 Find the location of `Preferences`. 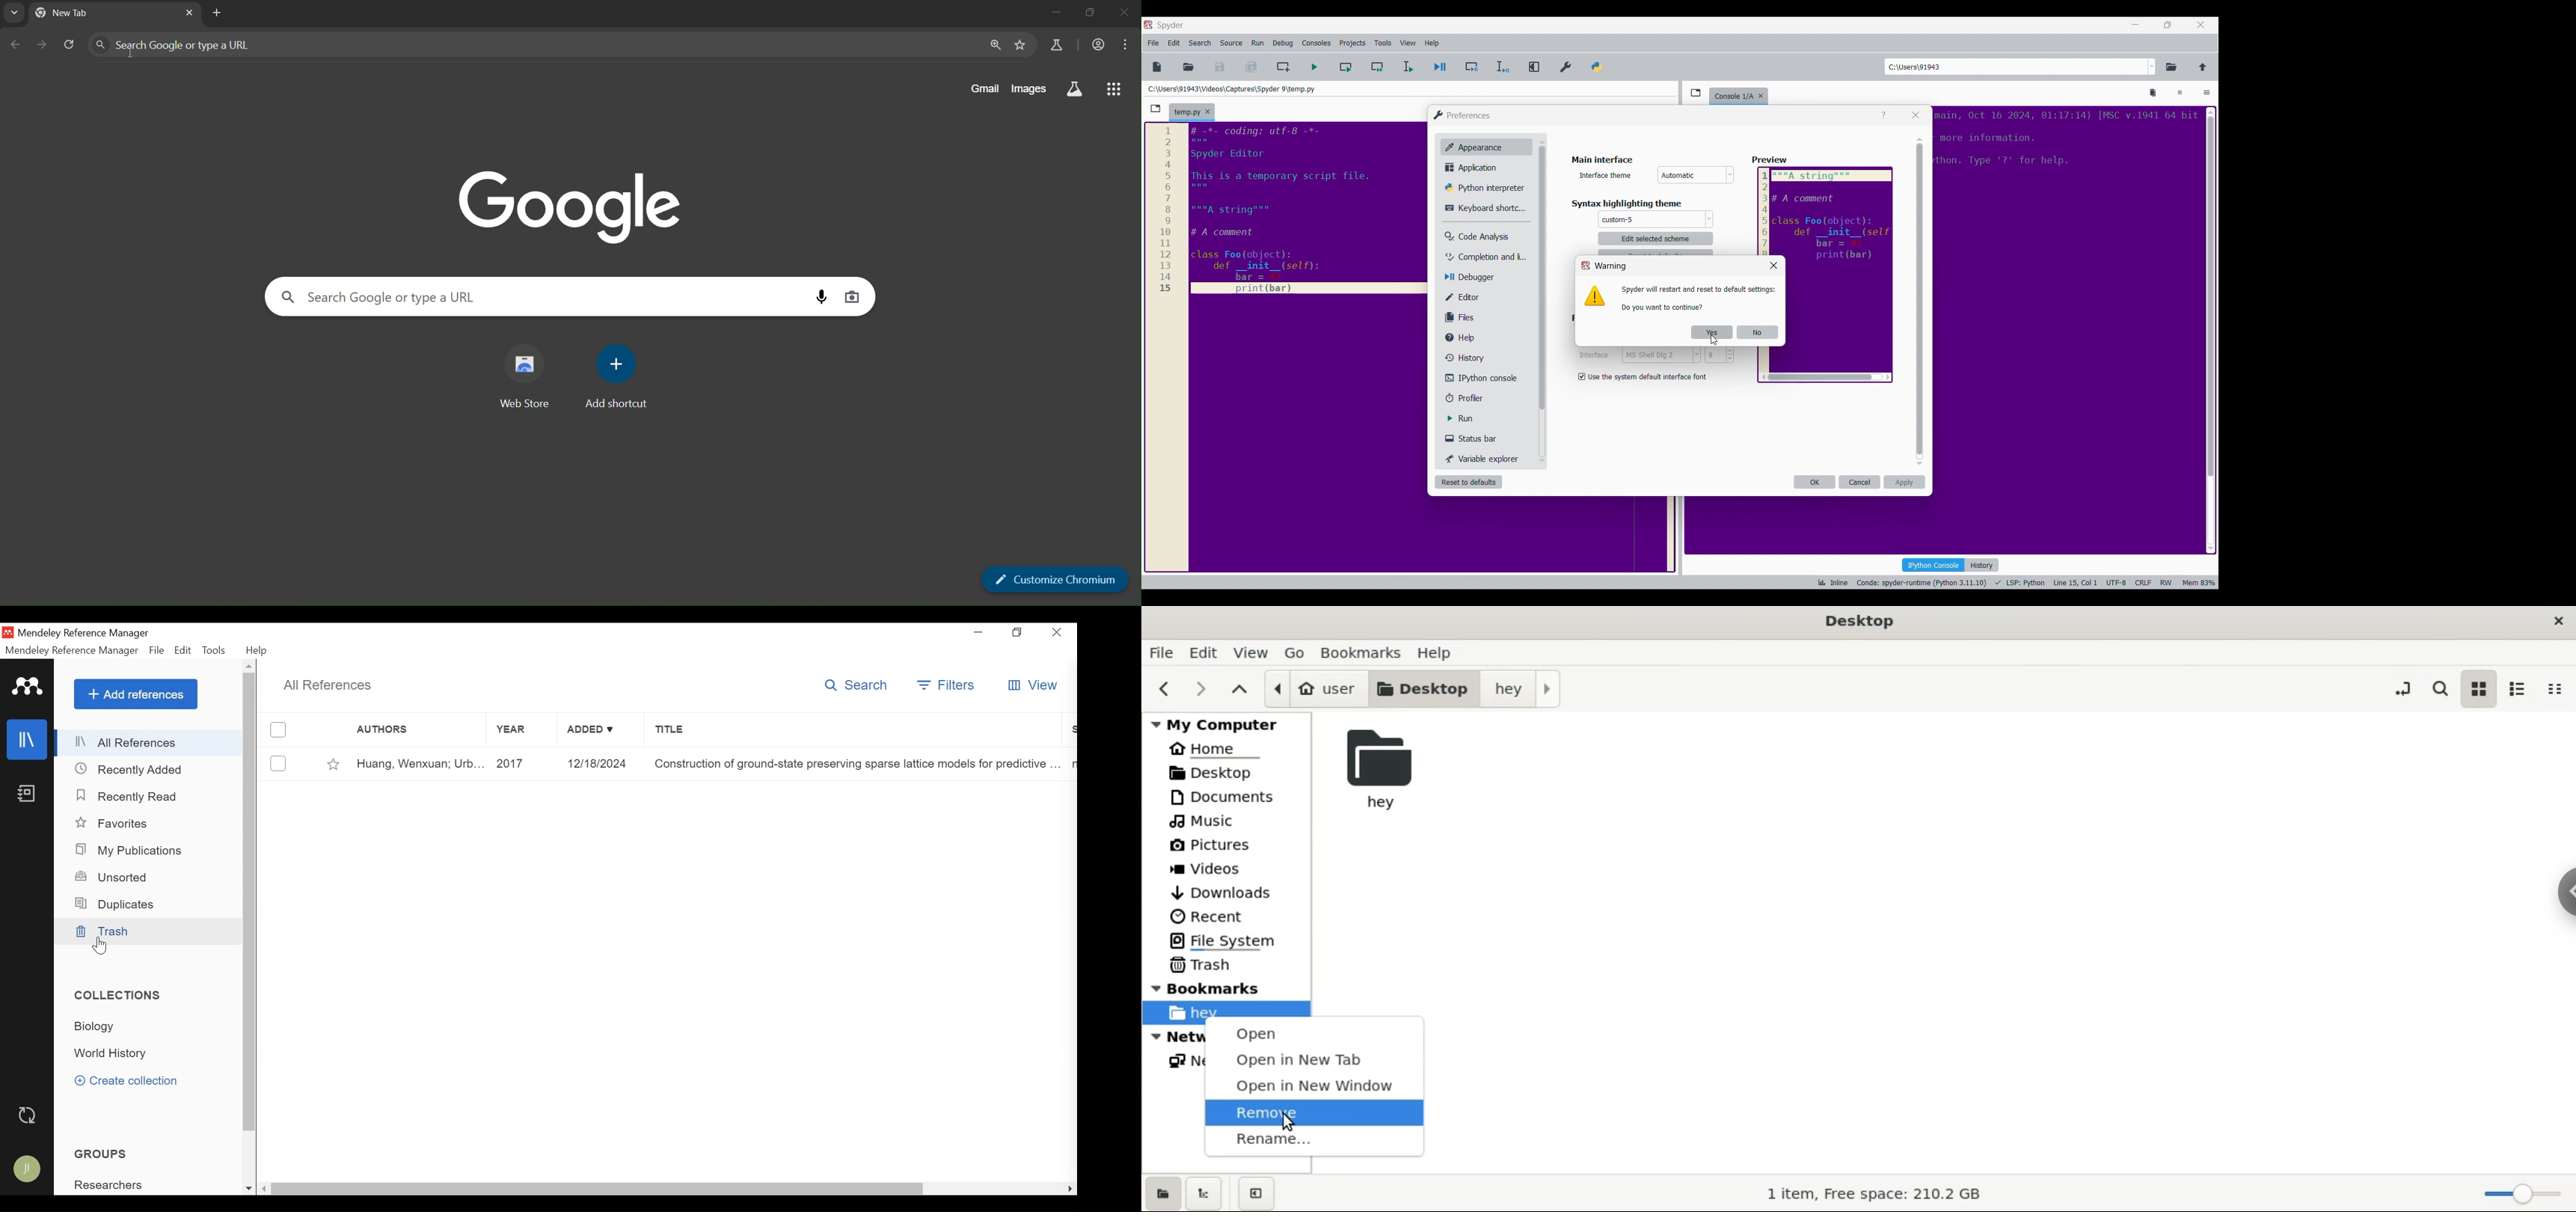

Preferences is located at coordinates (1566, 67).